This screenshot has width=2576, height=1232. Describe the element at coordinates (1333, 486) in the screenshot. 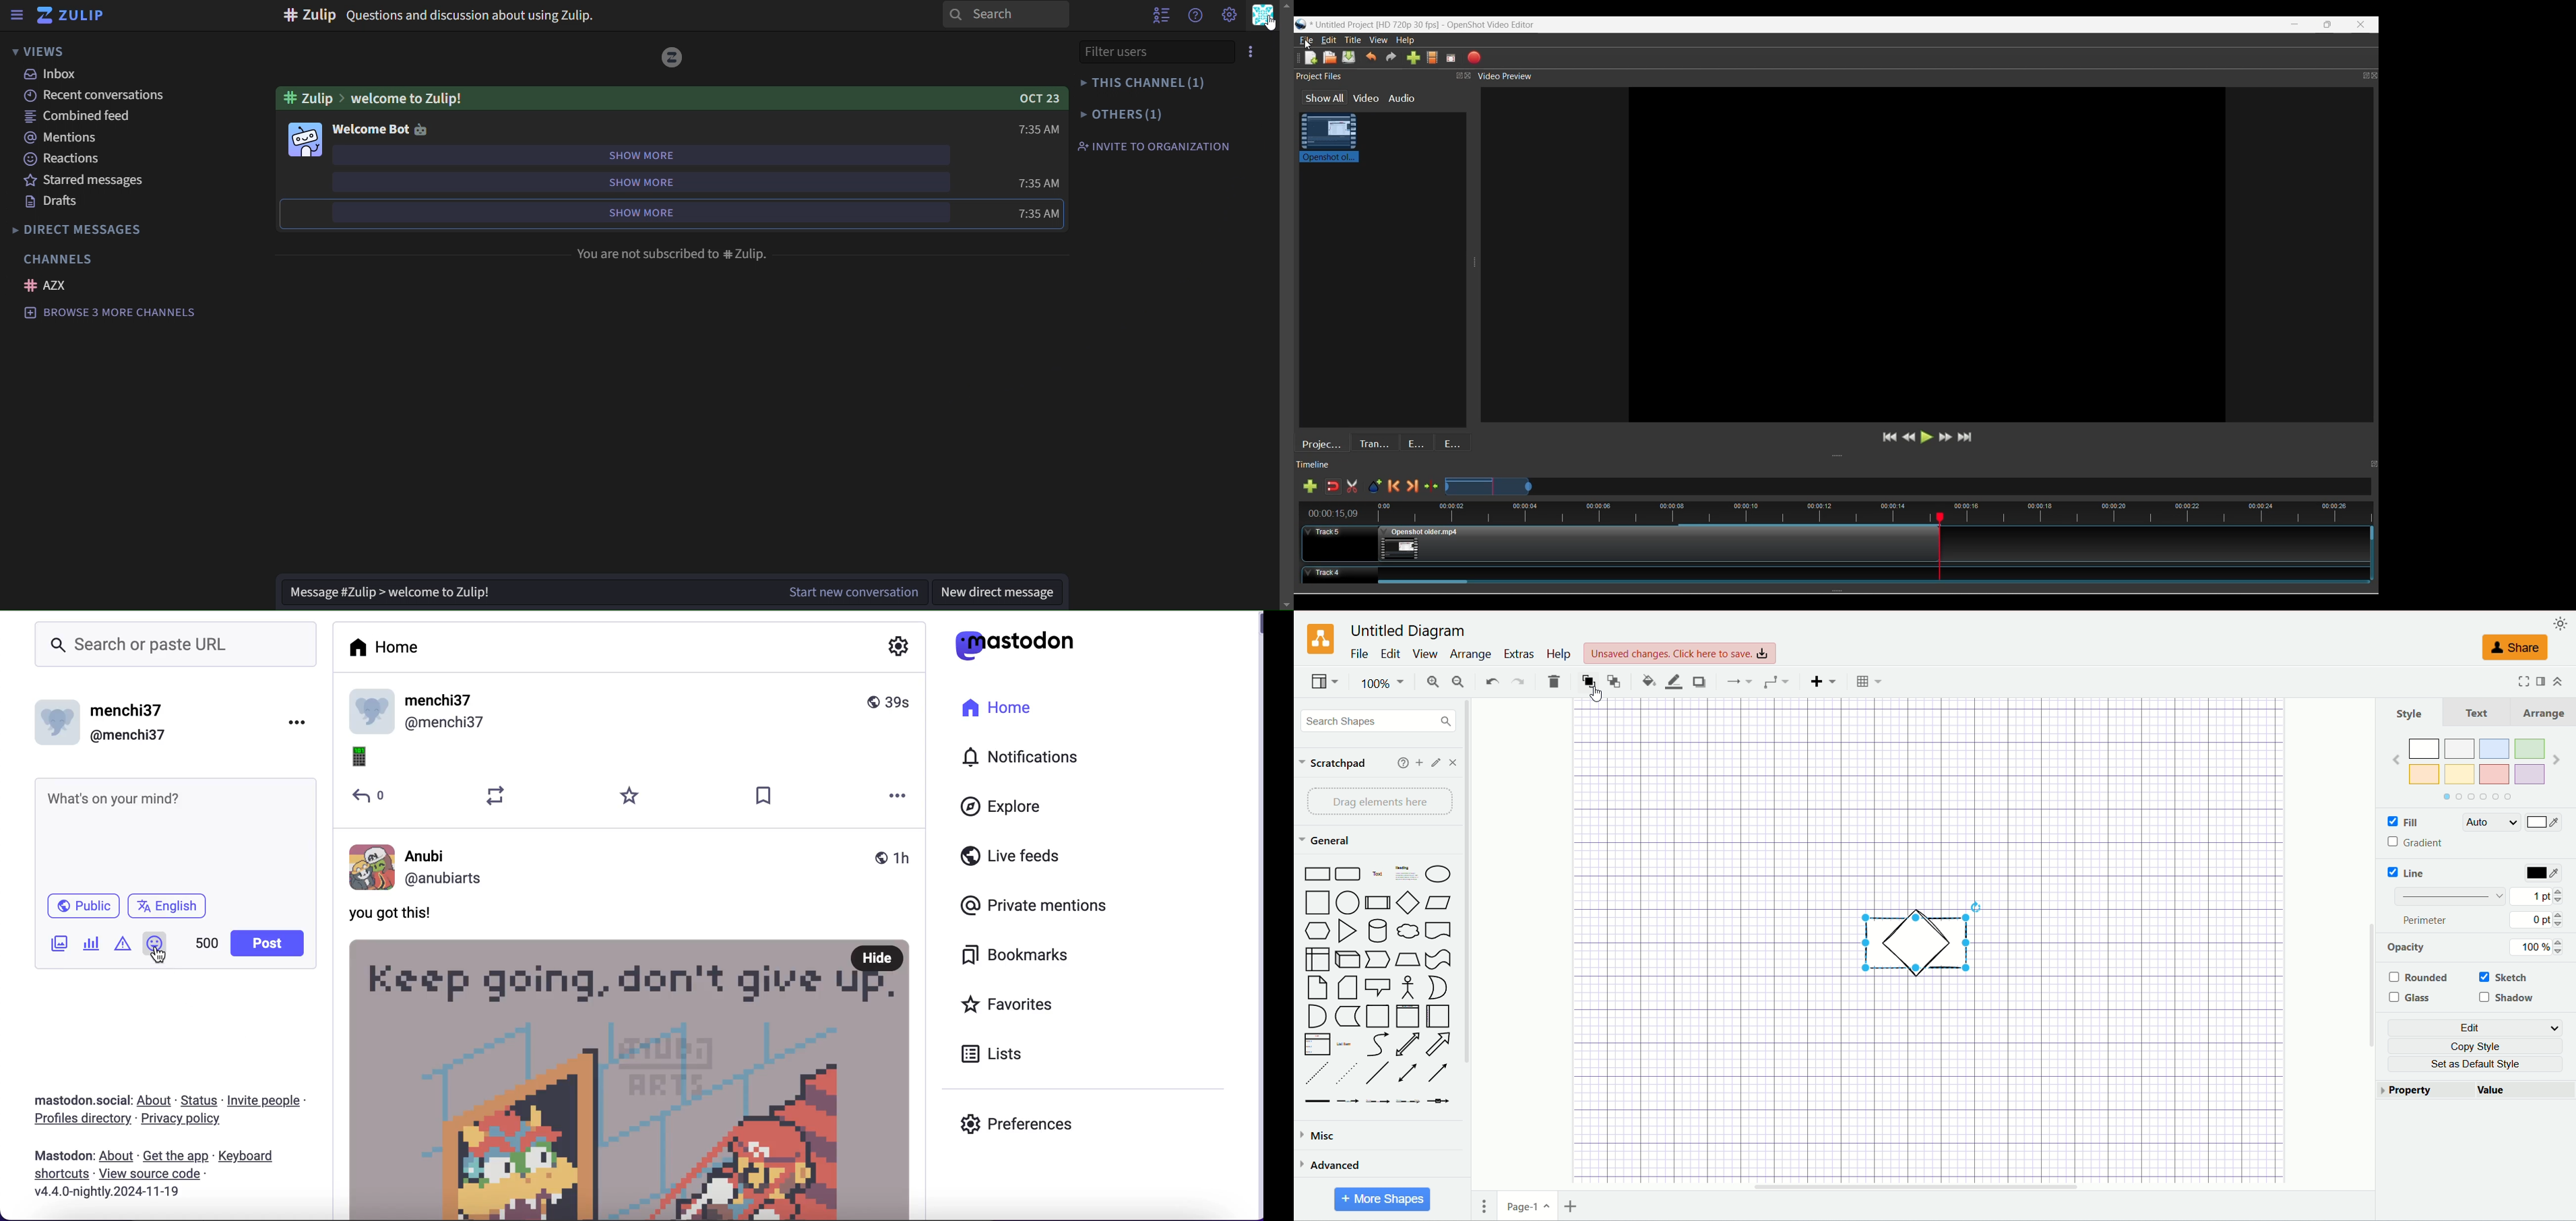

I see `Disable snapping` at that location.